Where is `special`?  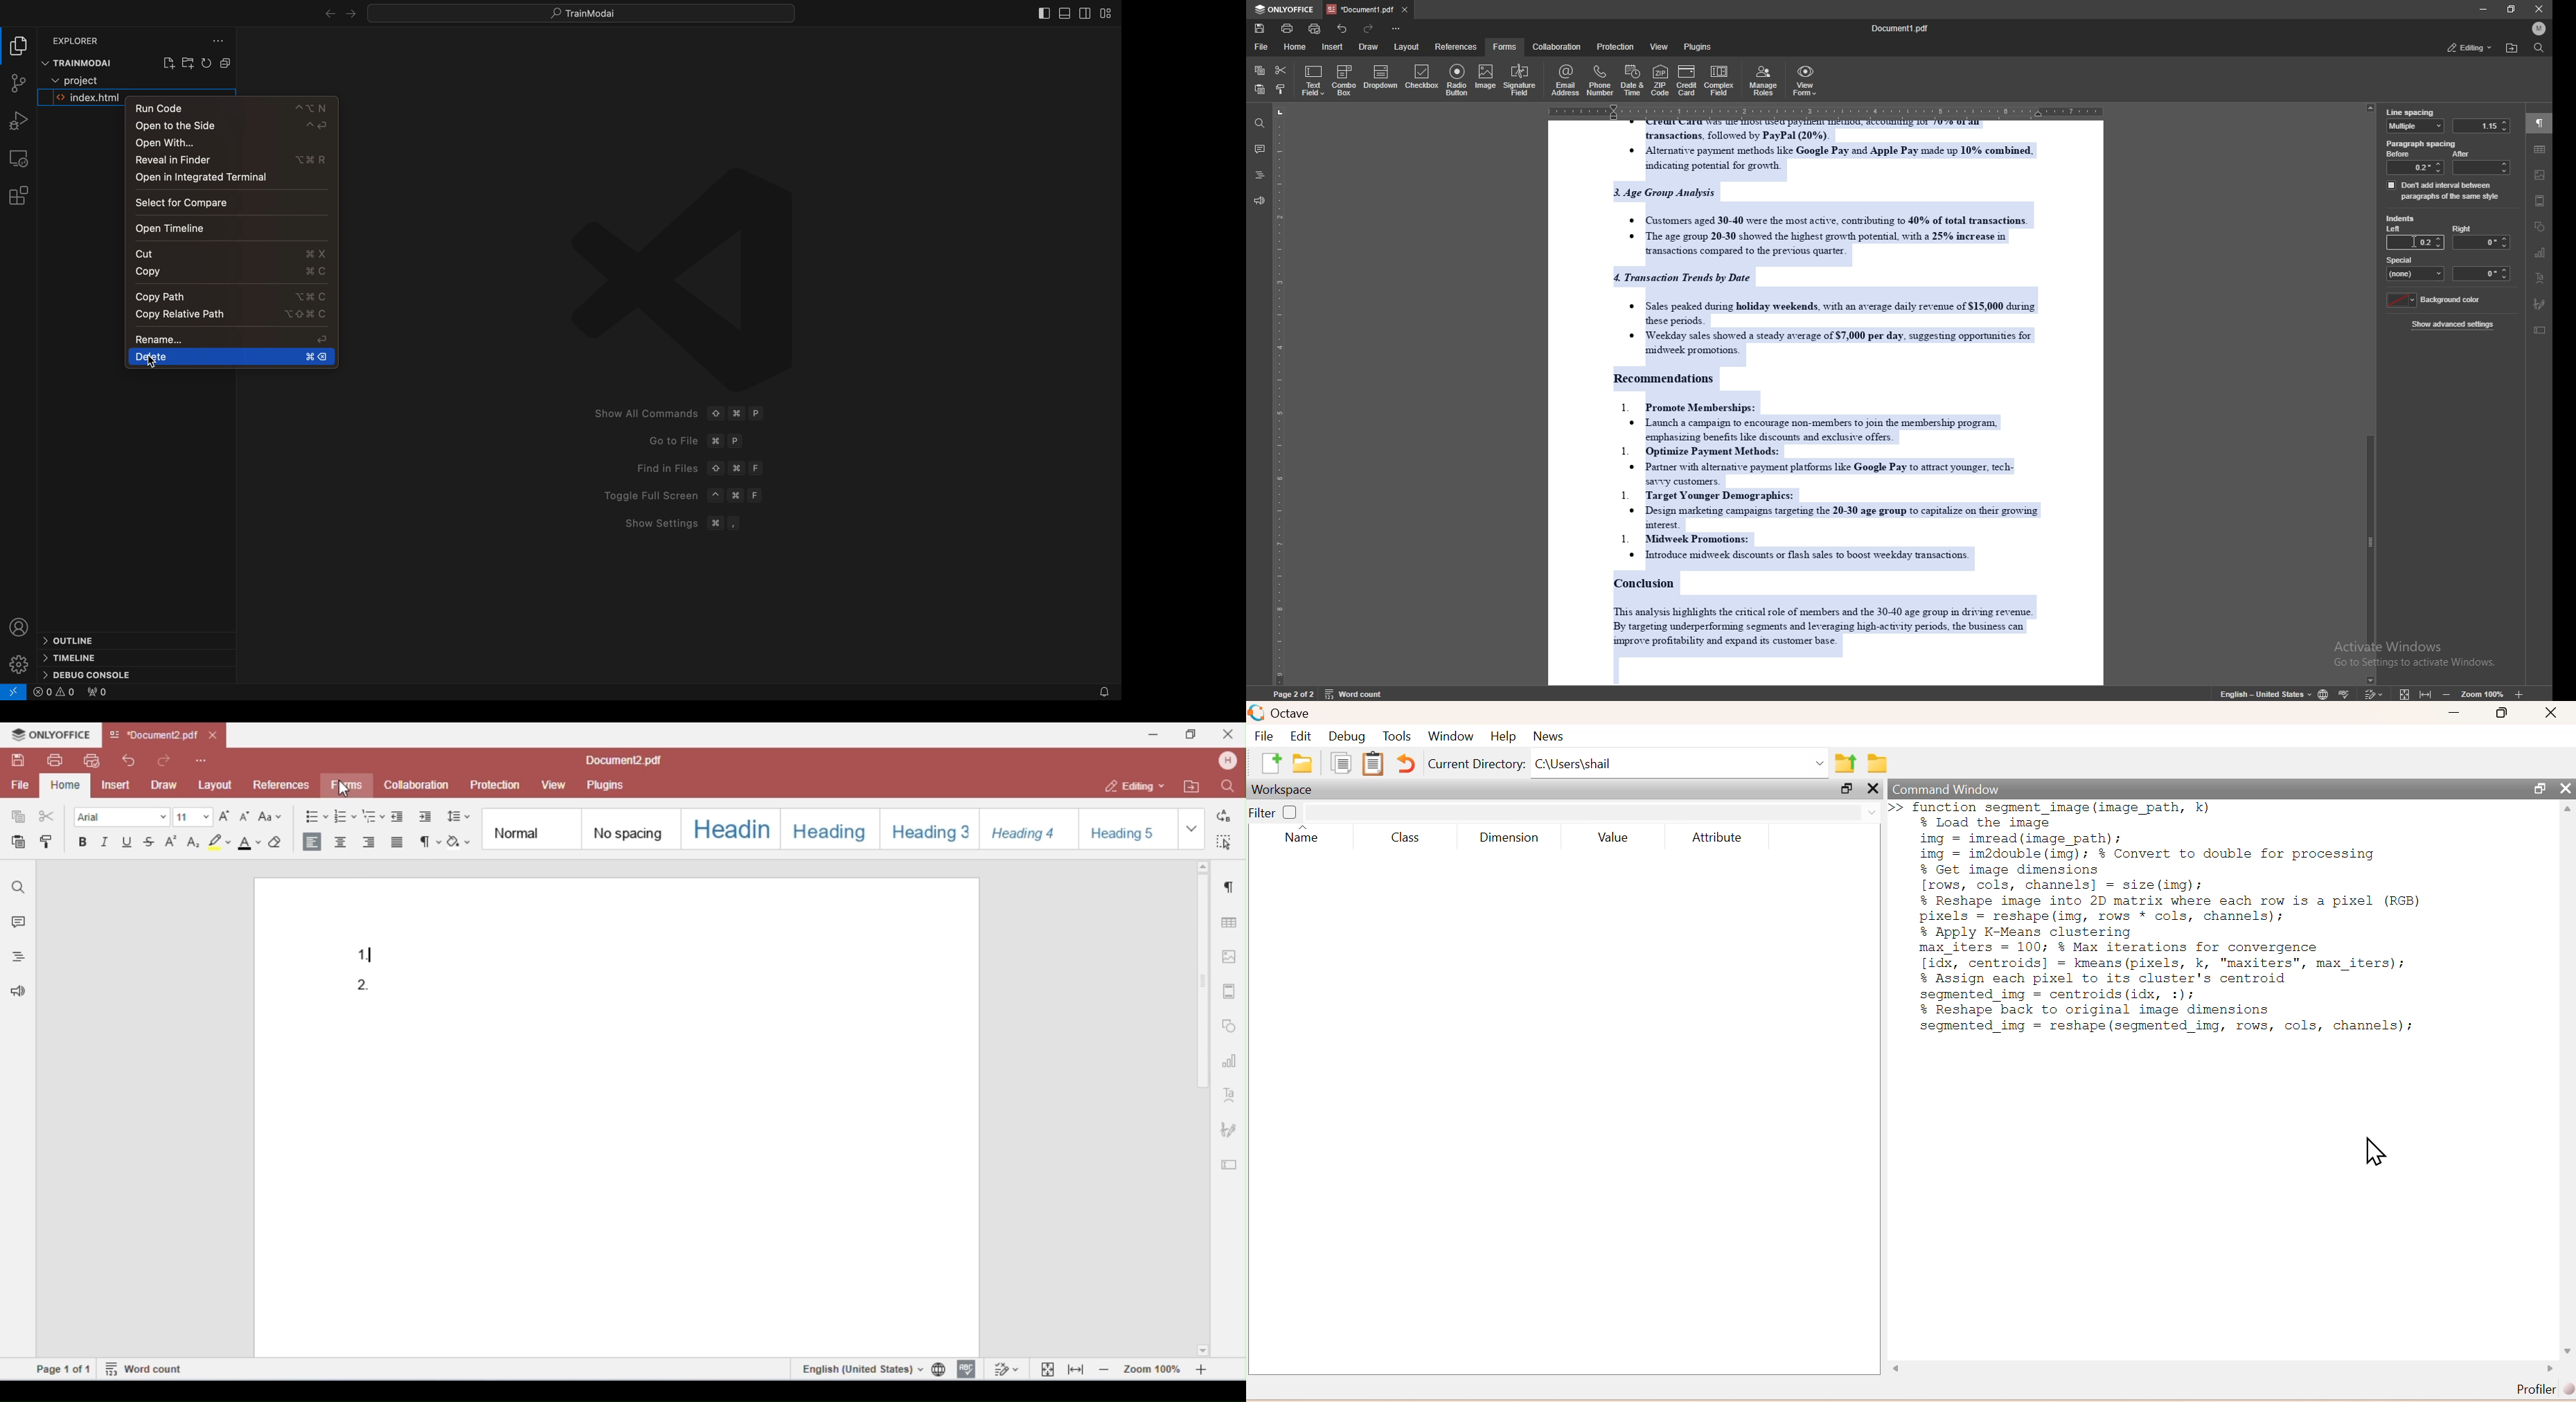
special is located at coordinates (2416, 267).